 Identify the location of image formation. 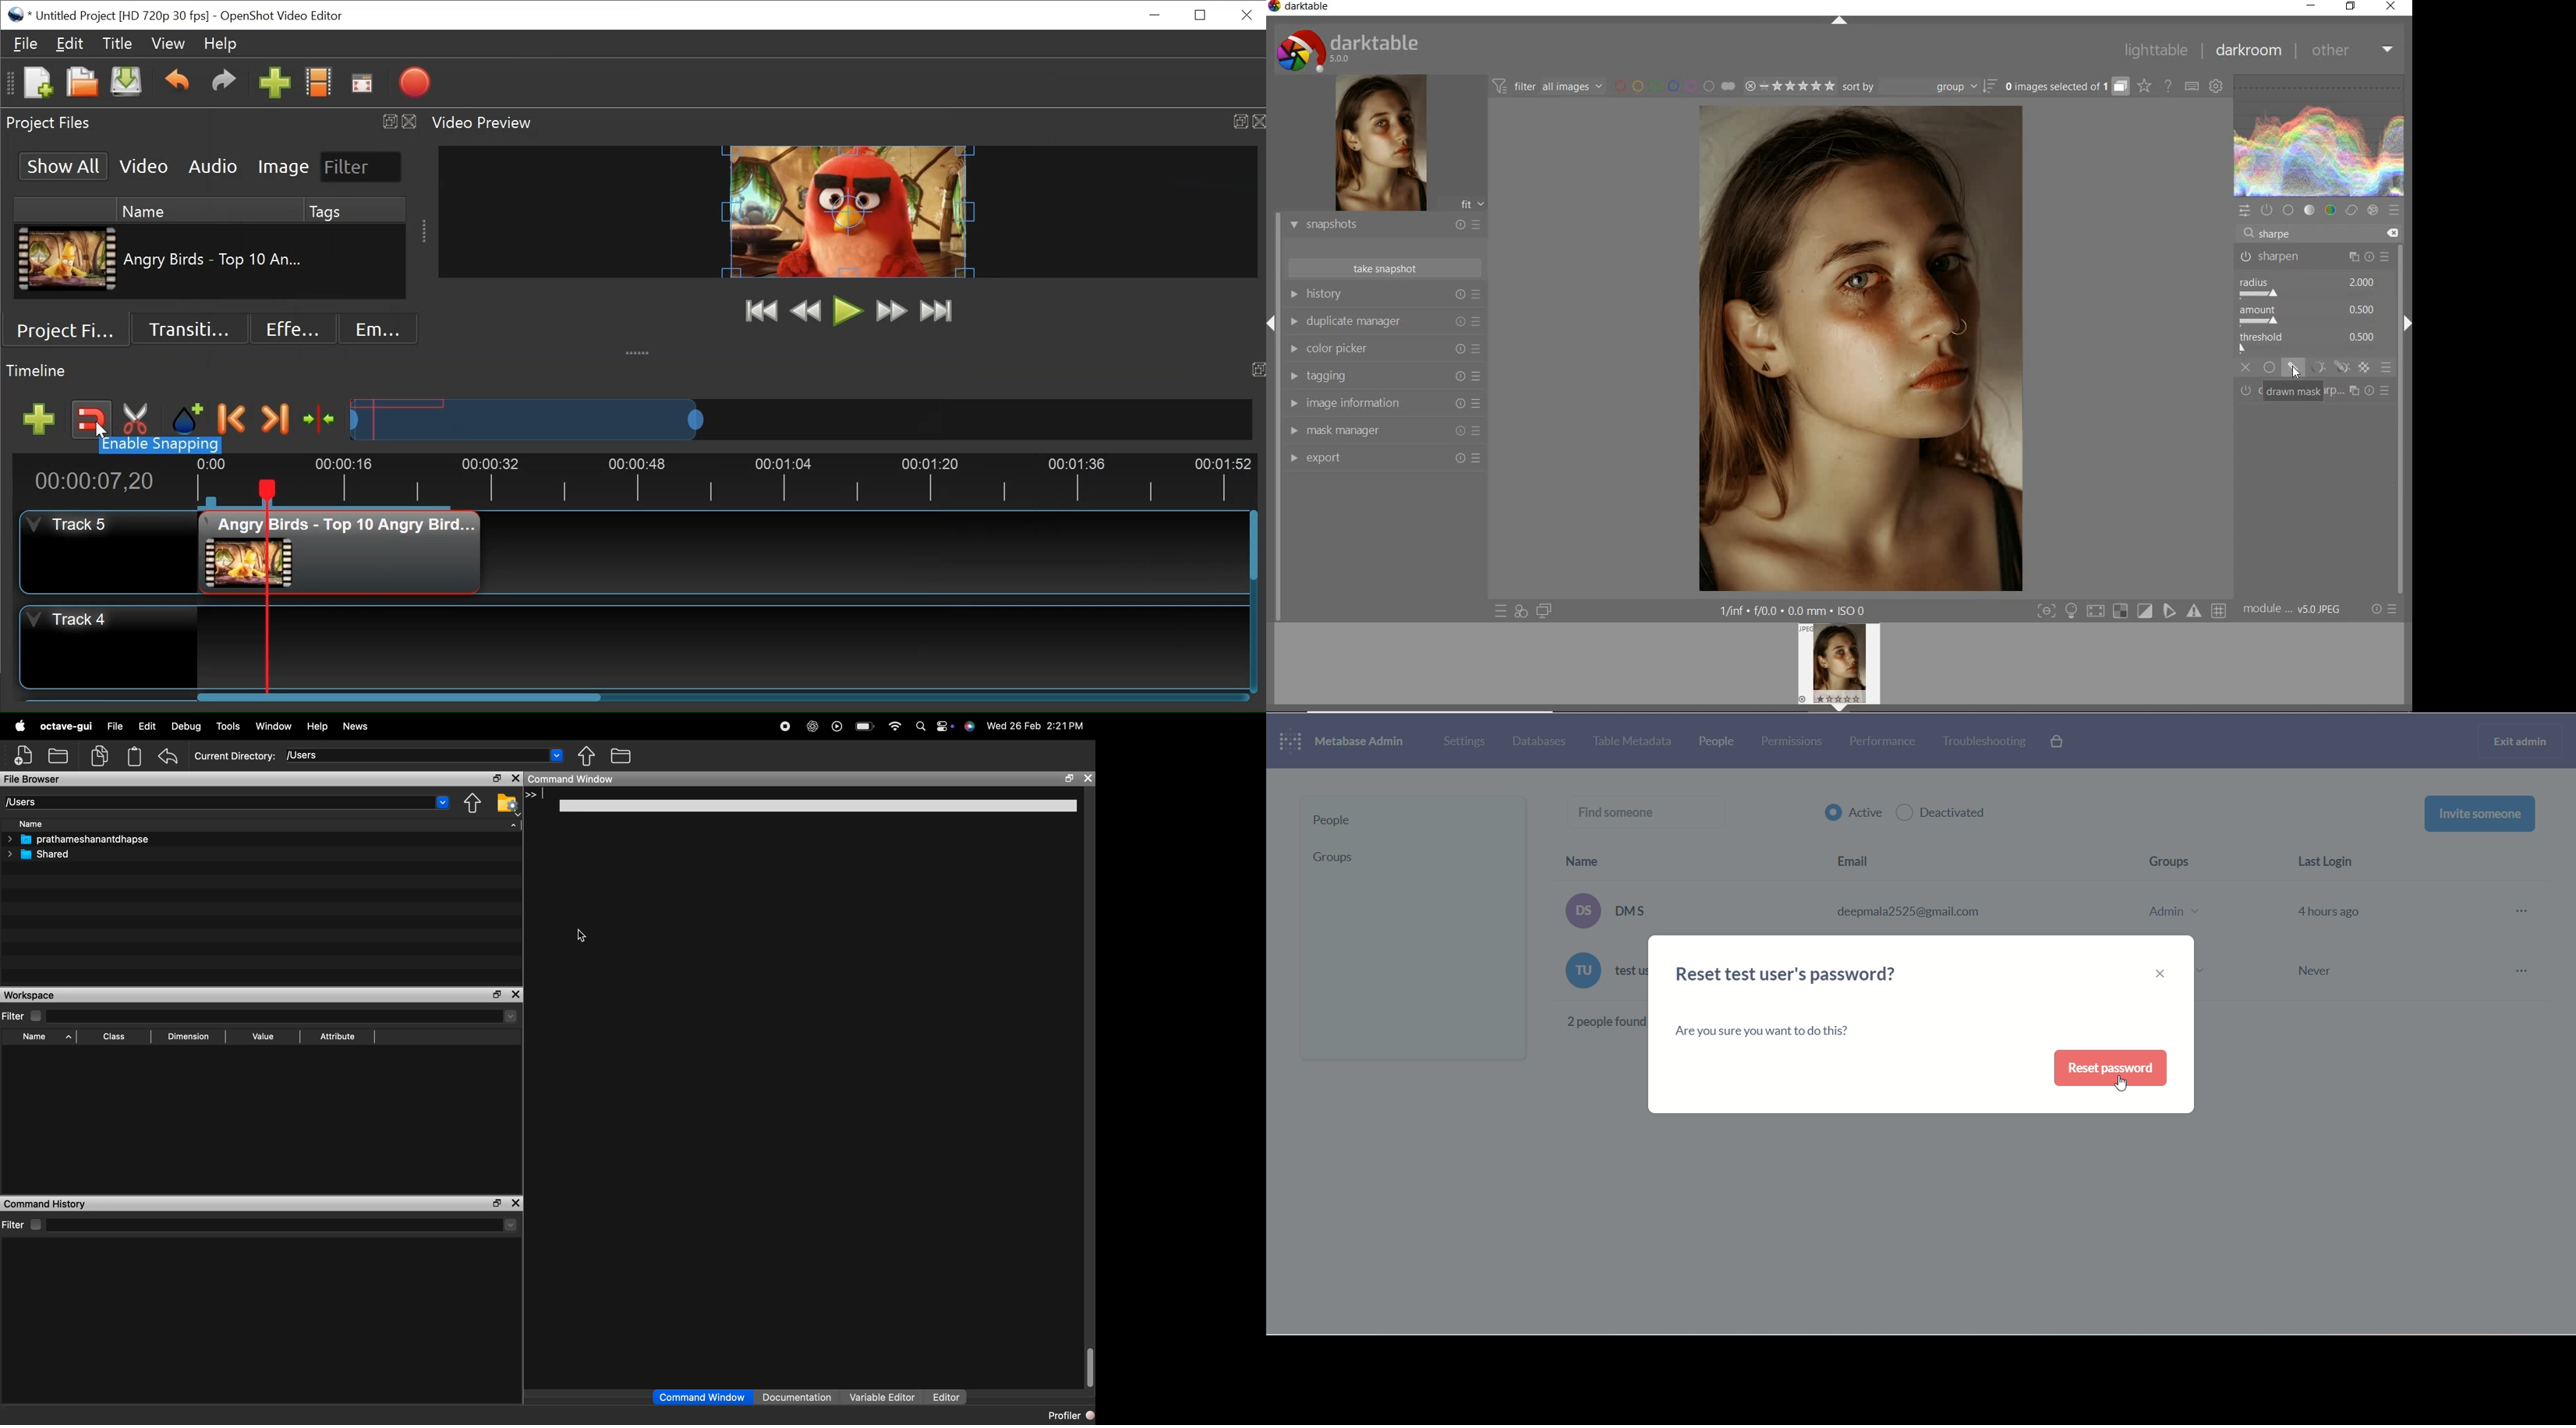
(1382, 403).